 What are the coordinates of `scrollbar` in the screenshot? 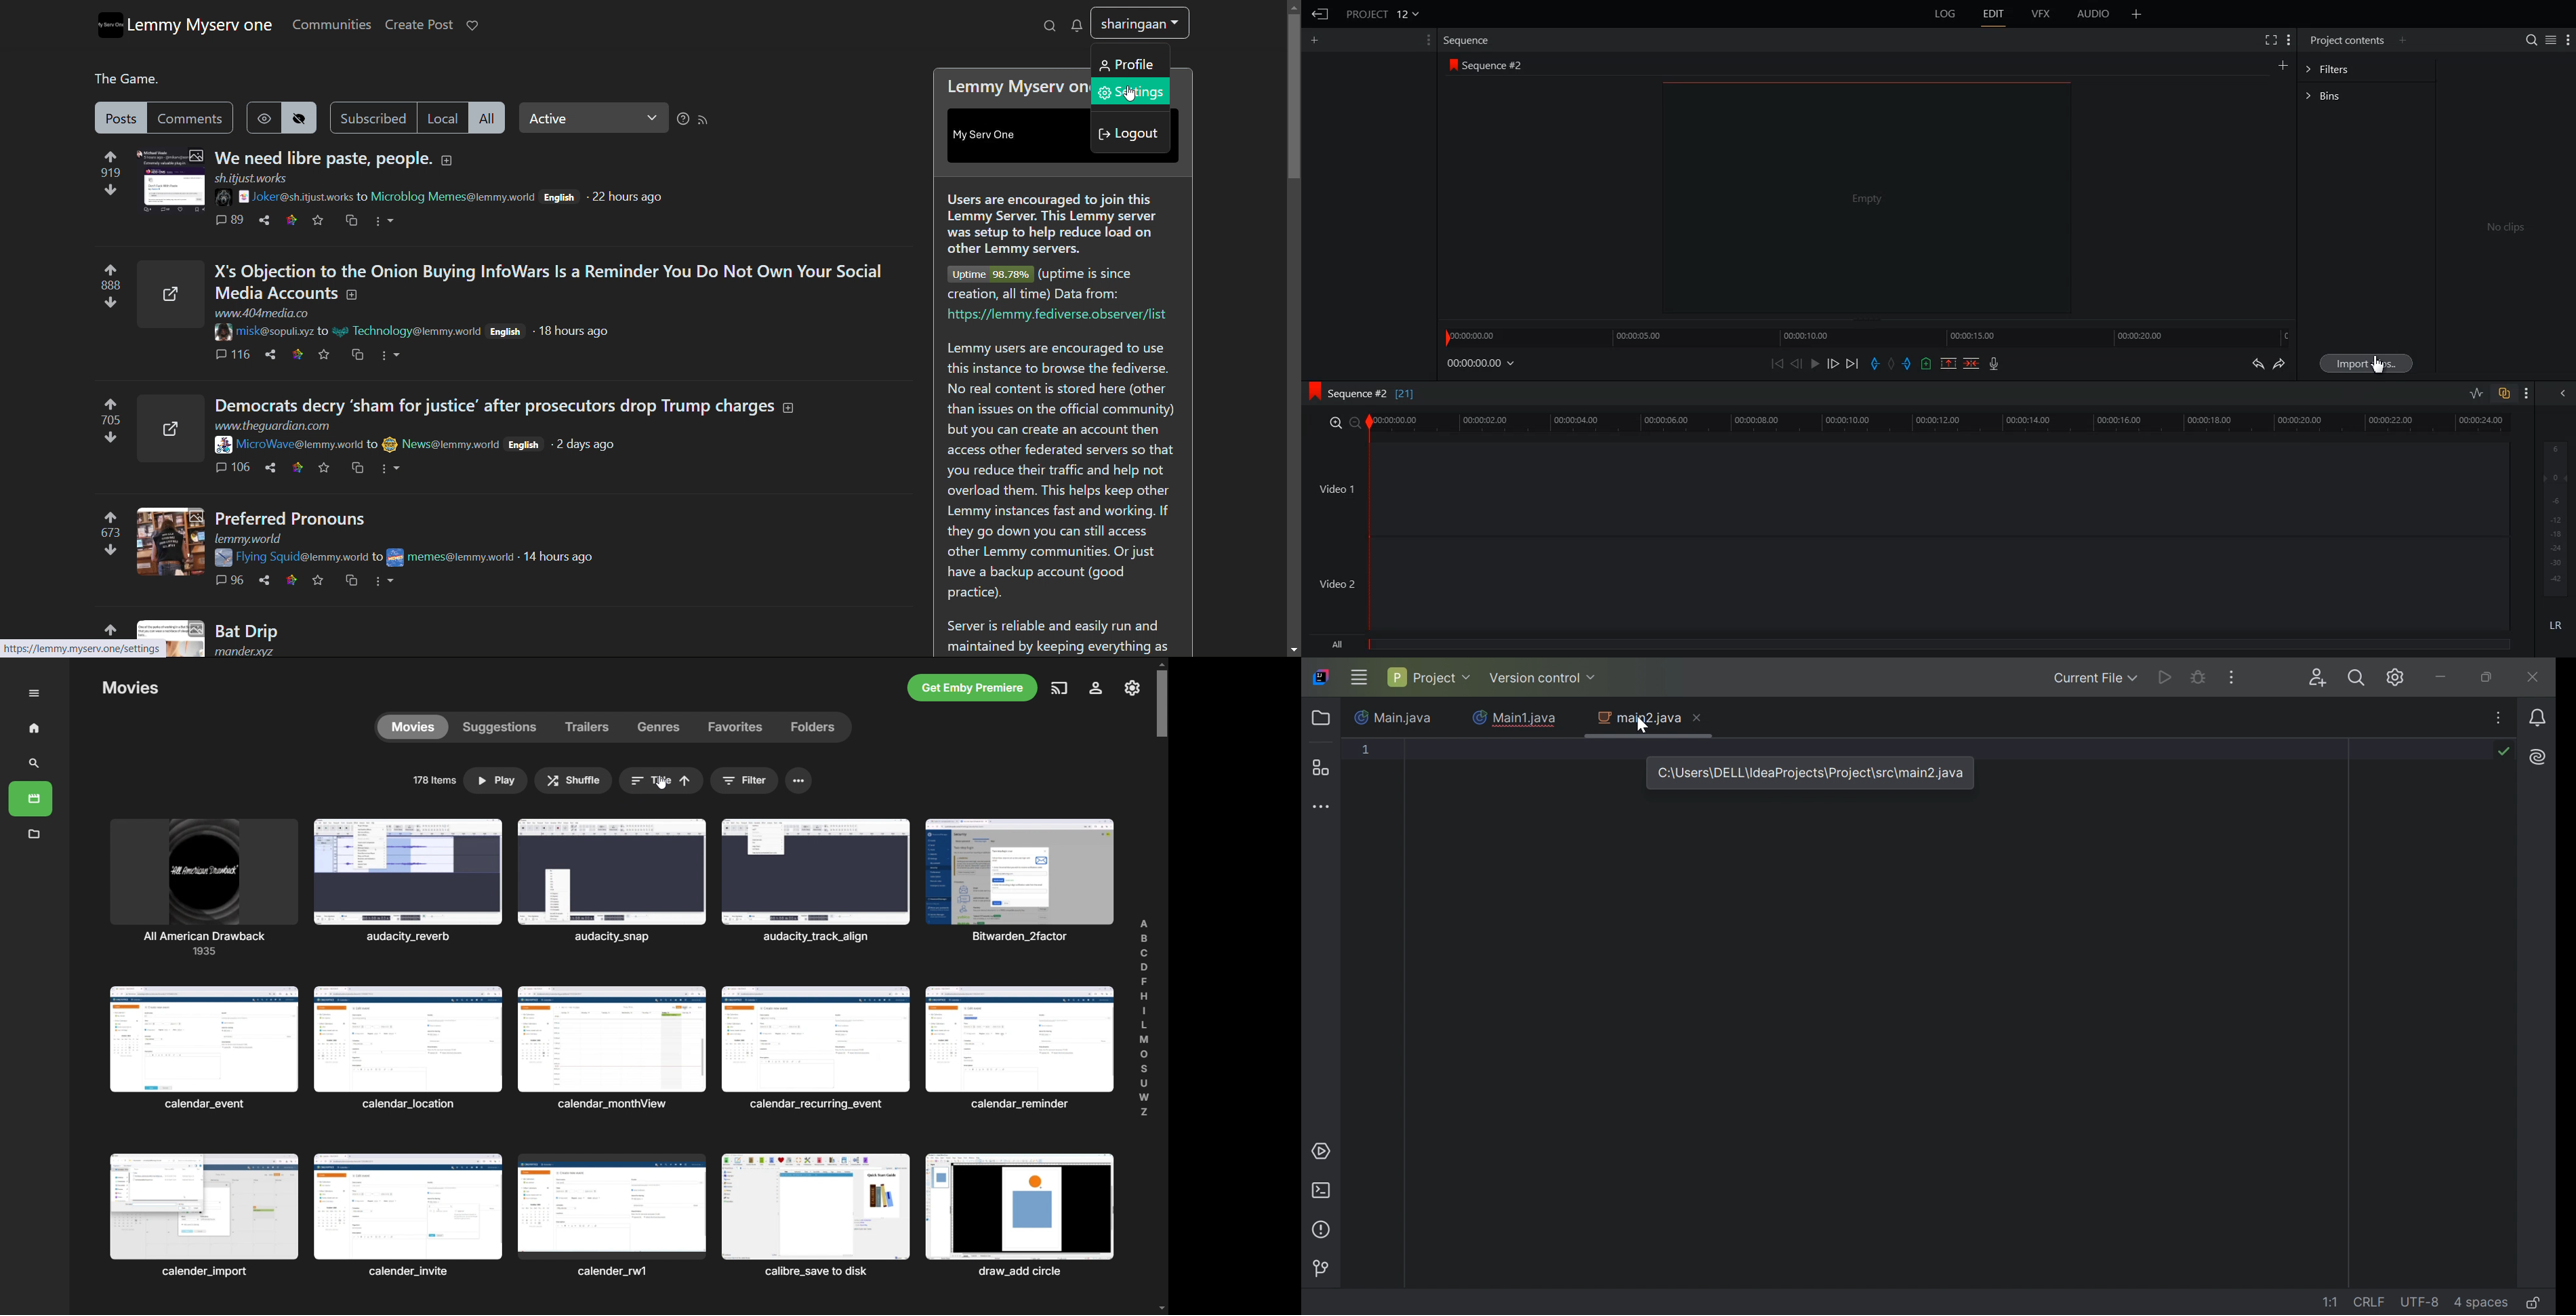 It's located at (1294, 325).